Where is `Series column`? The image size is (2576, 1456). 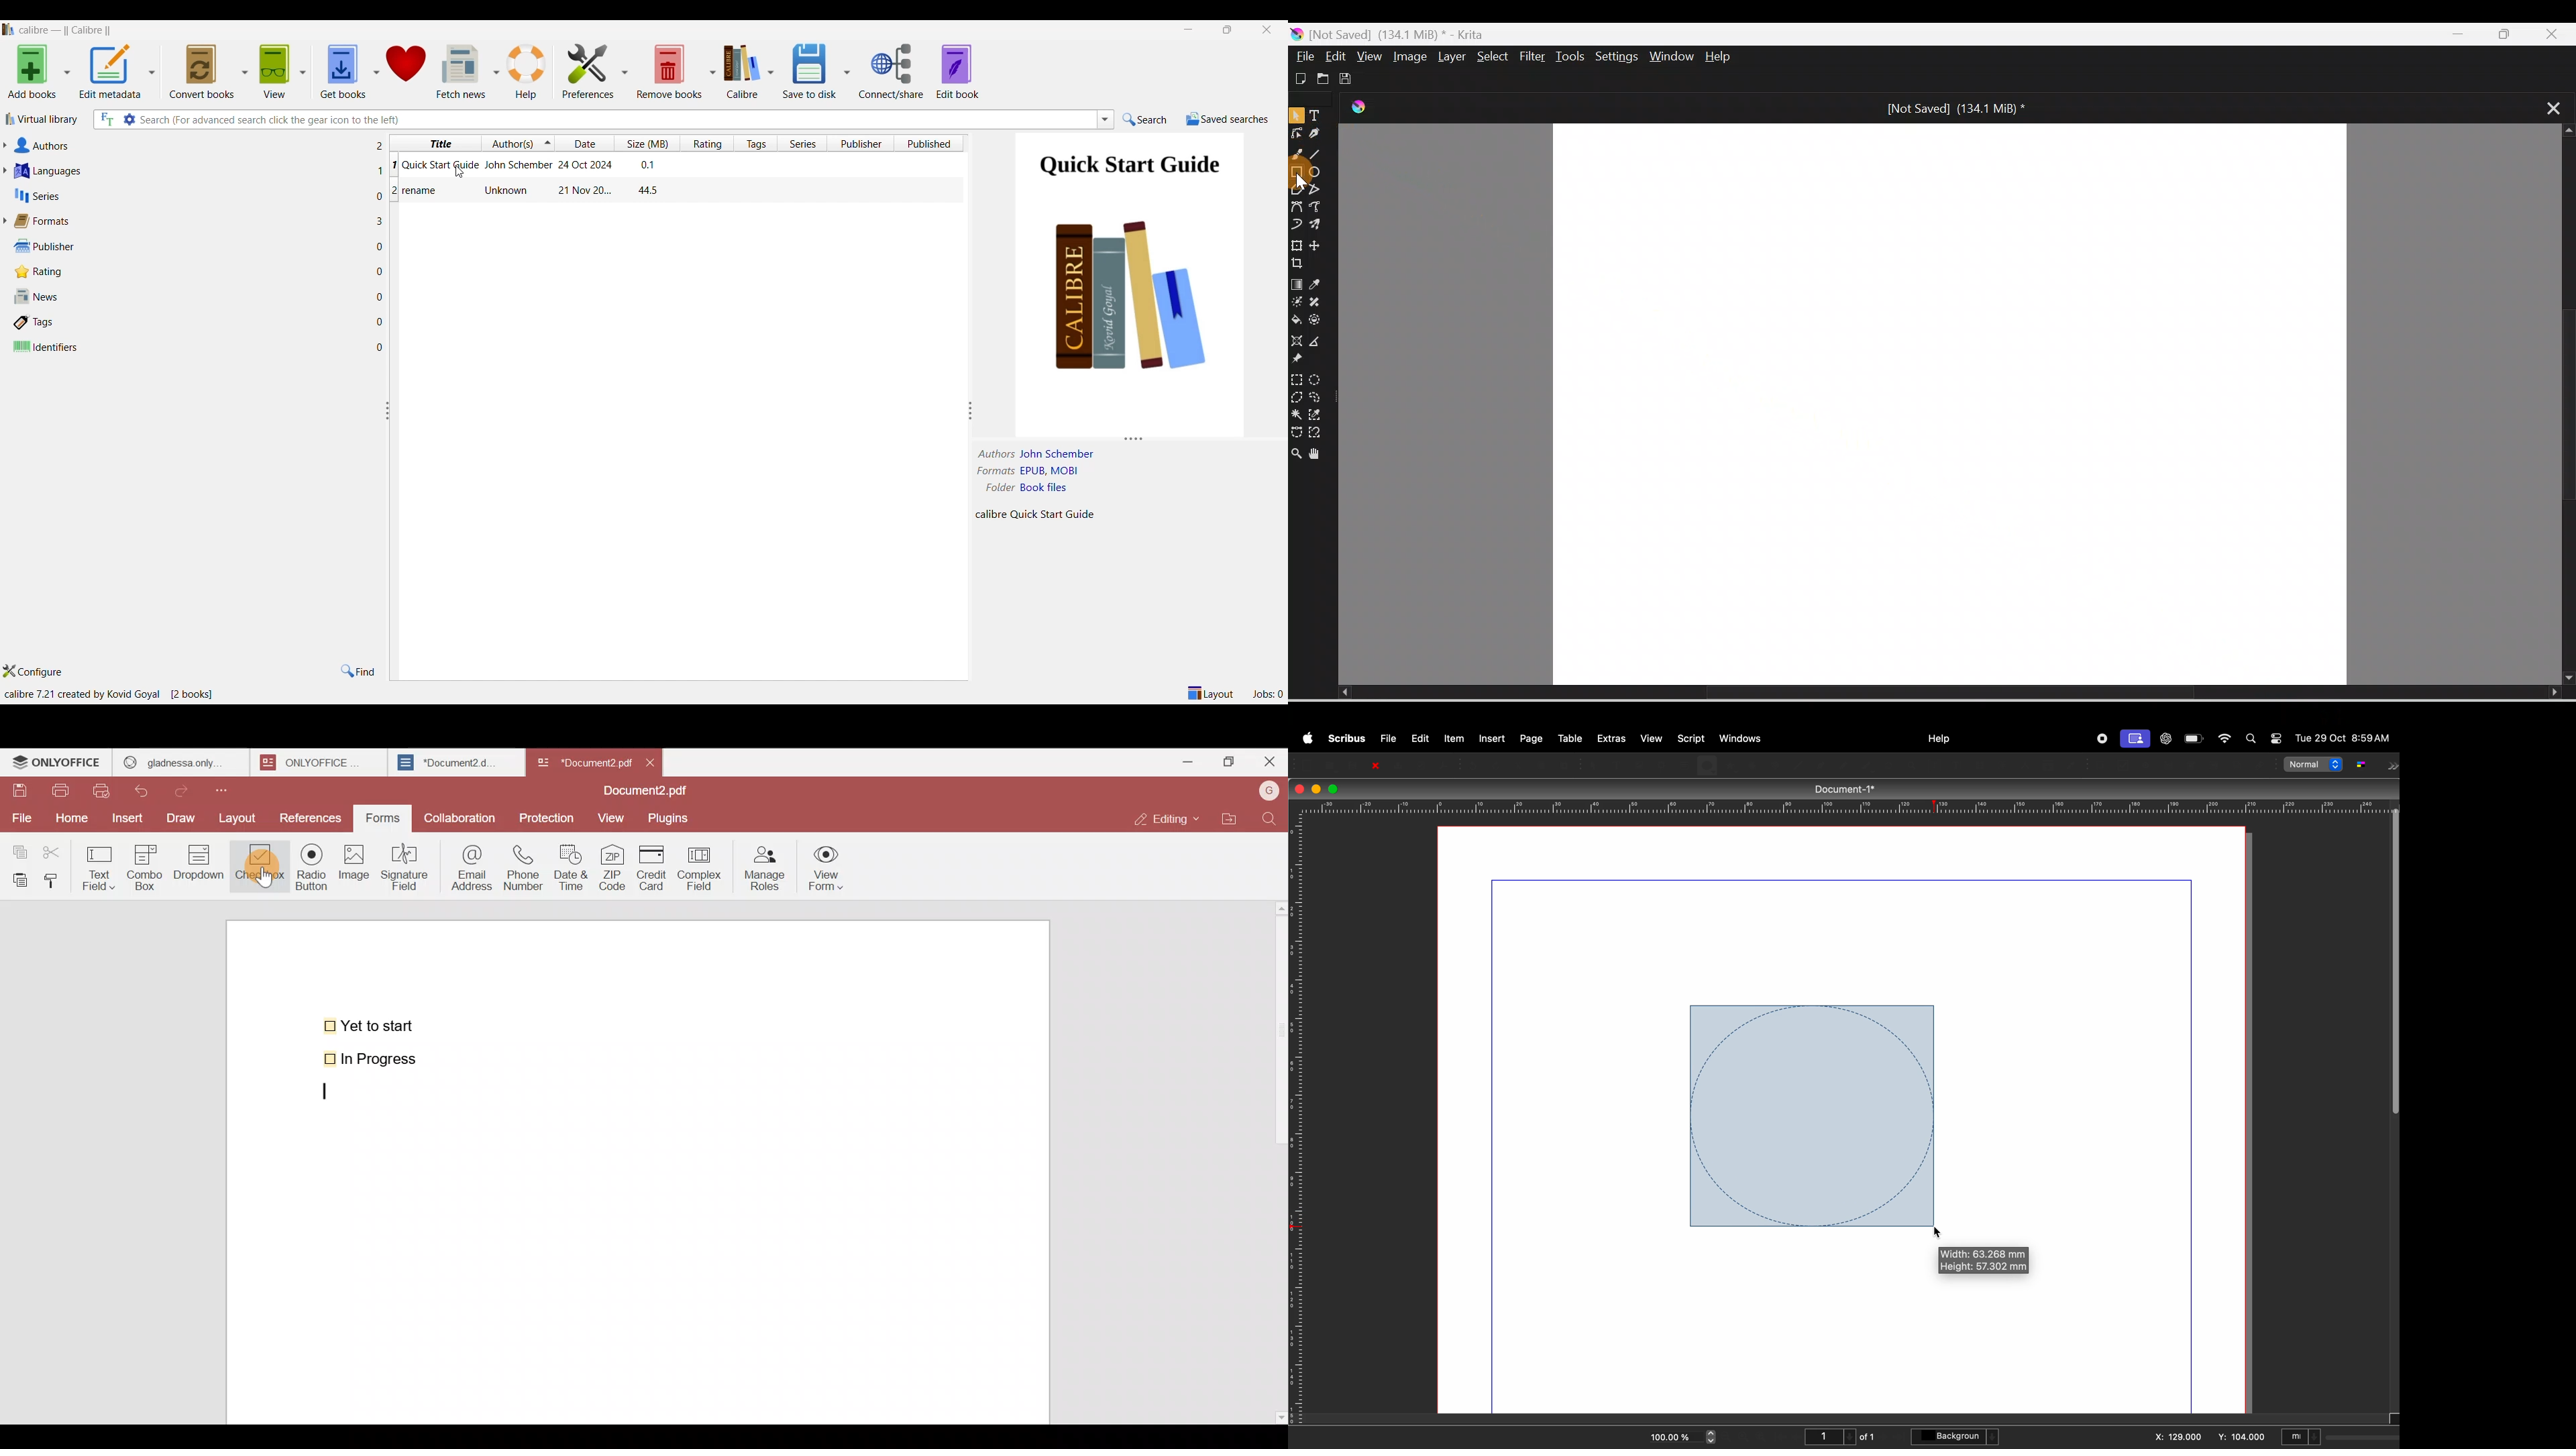 Series column is located at coordinates (802, 143).